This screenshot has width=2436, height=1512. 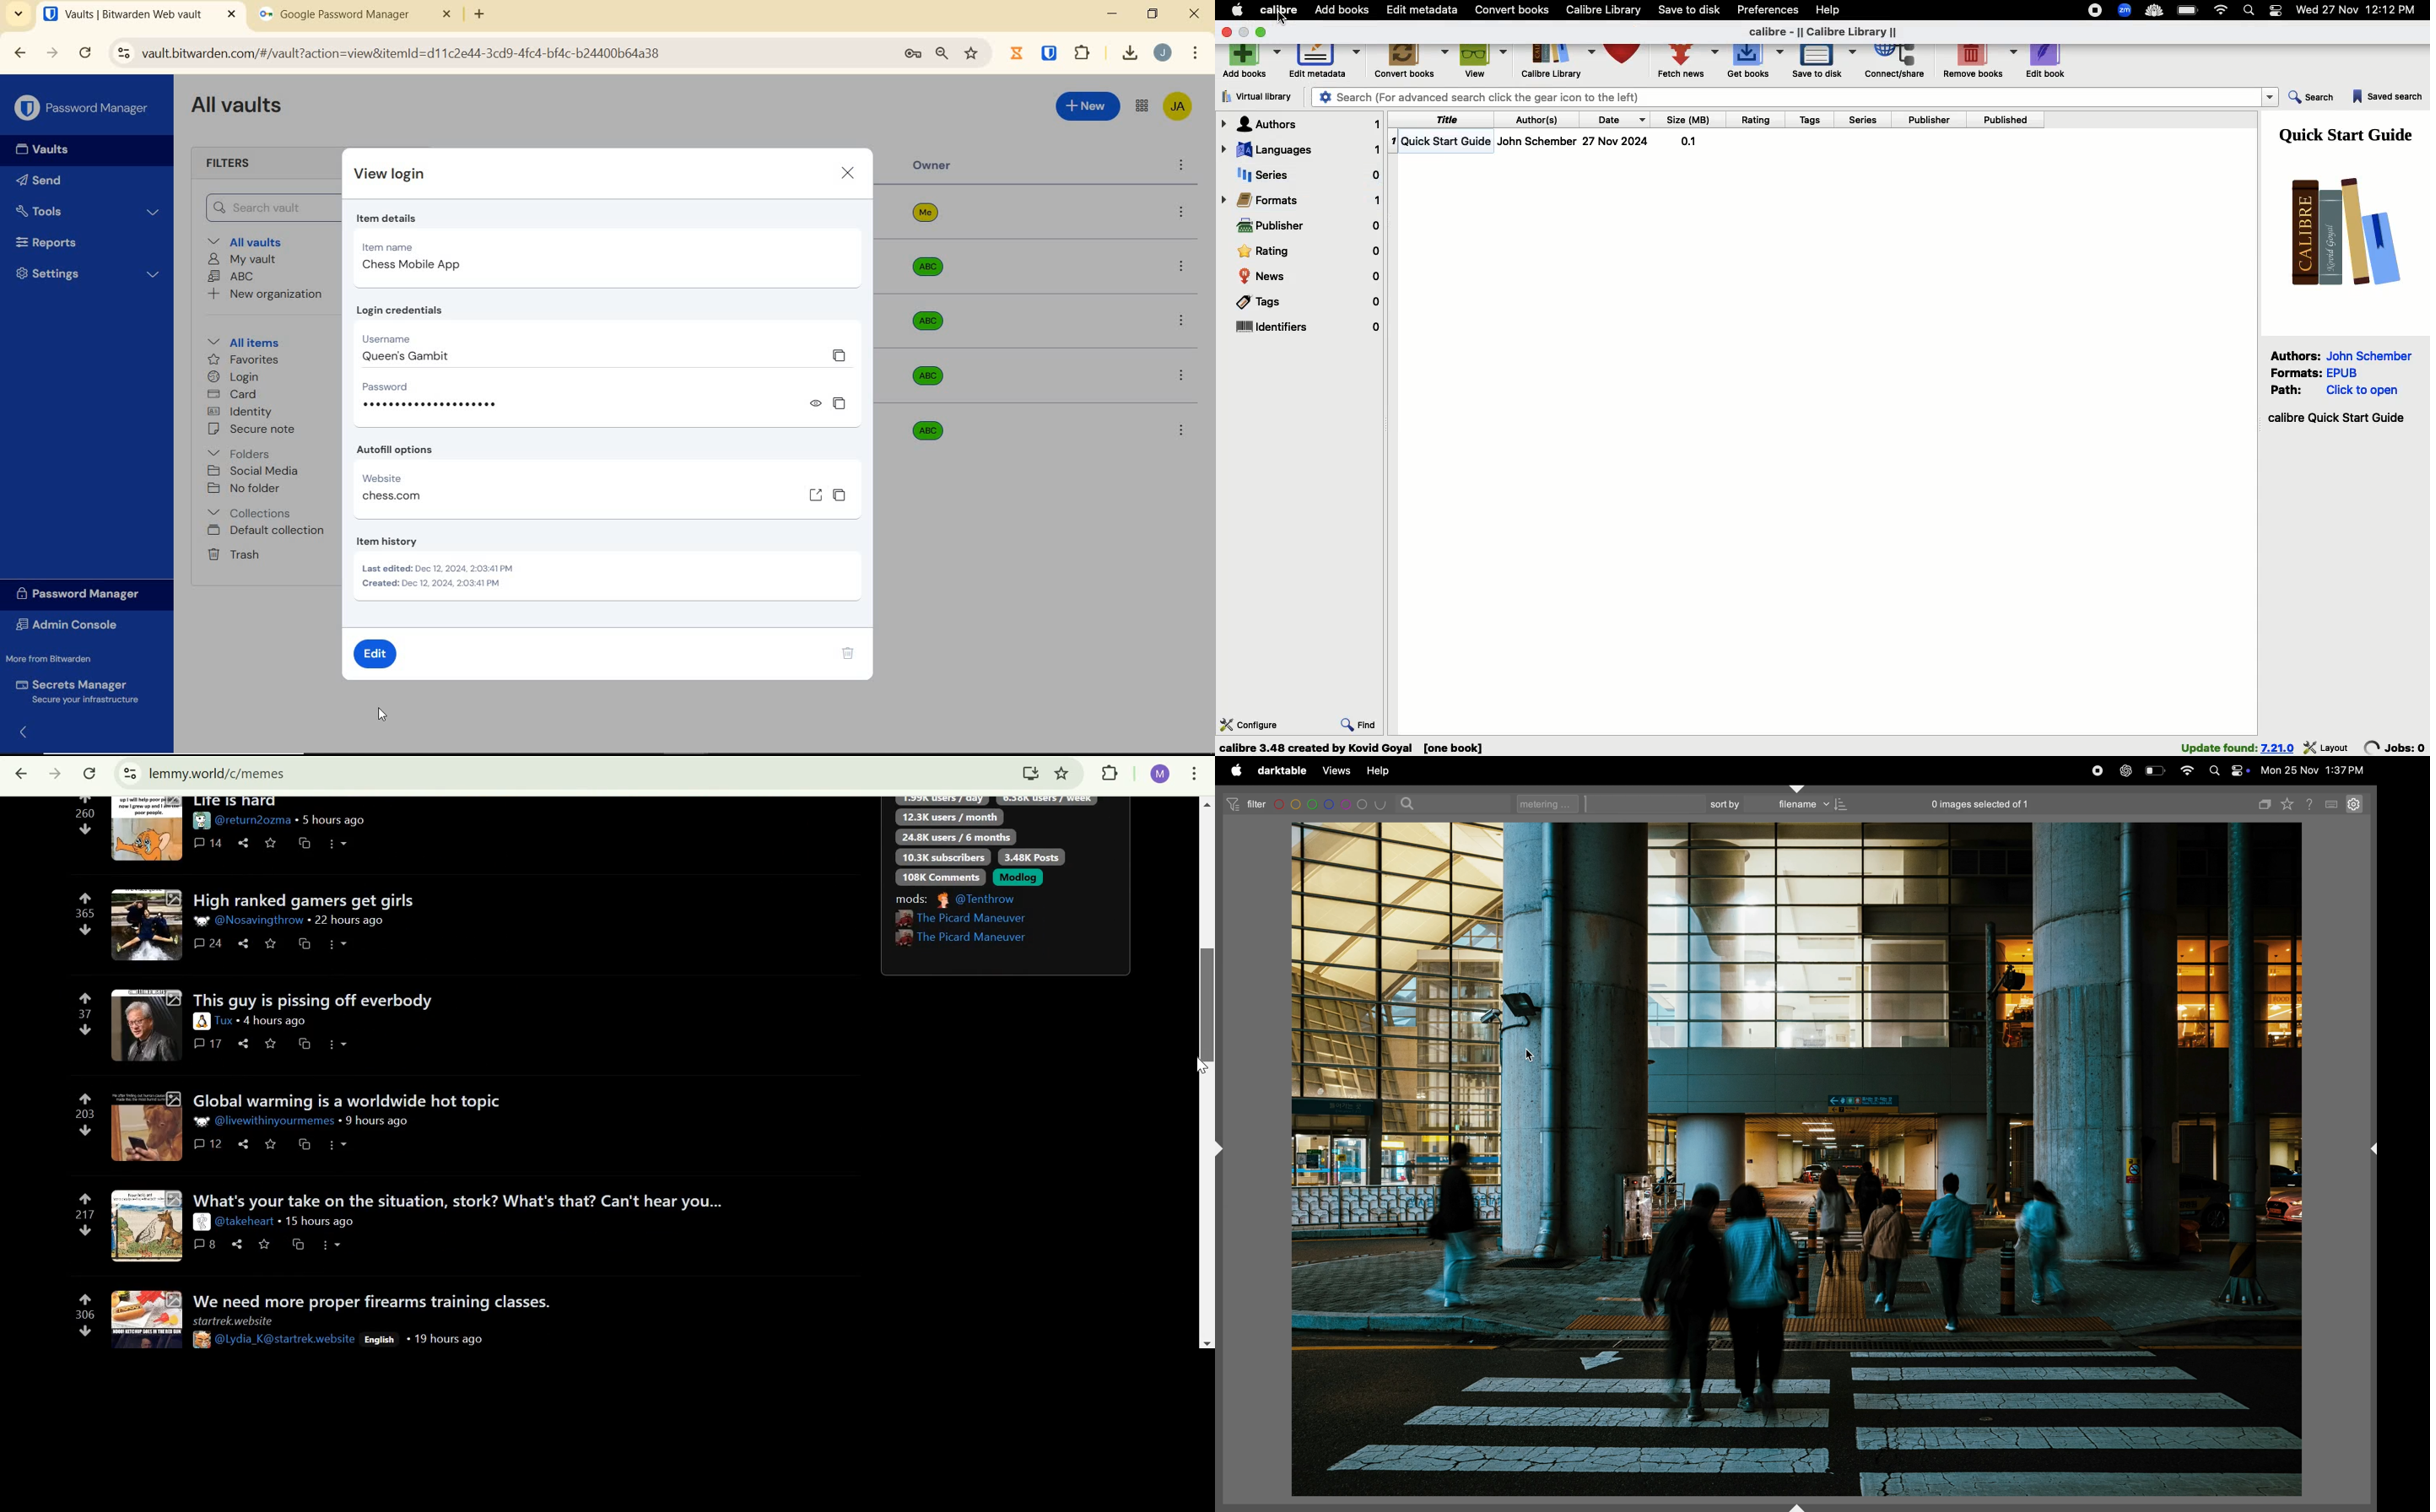 What do you see at coordinates (941, 900) in the screenshot?
I see `picture` at bounding box center [941, 900].